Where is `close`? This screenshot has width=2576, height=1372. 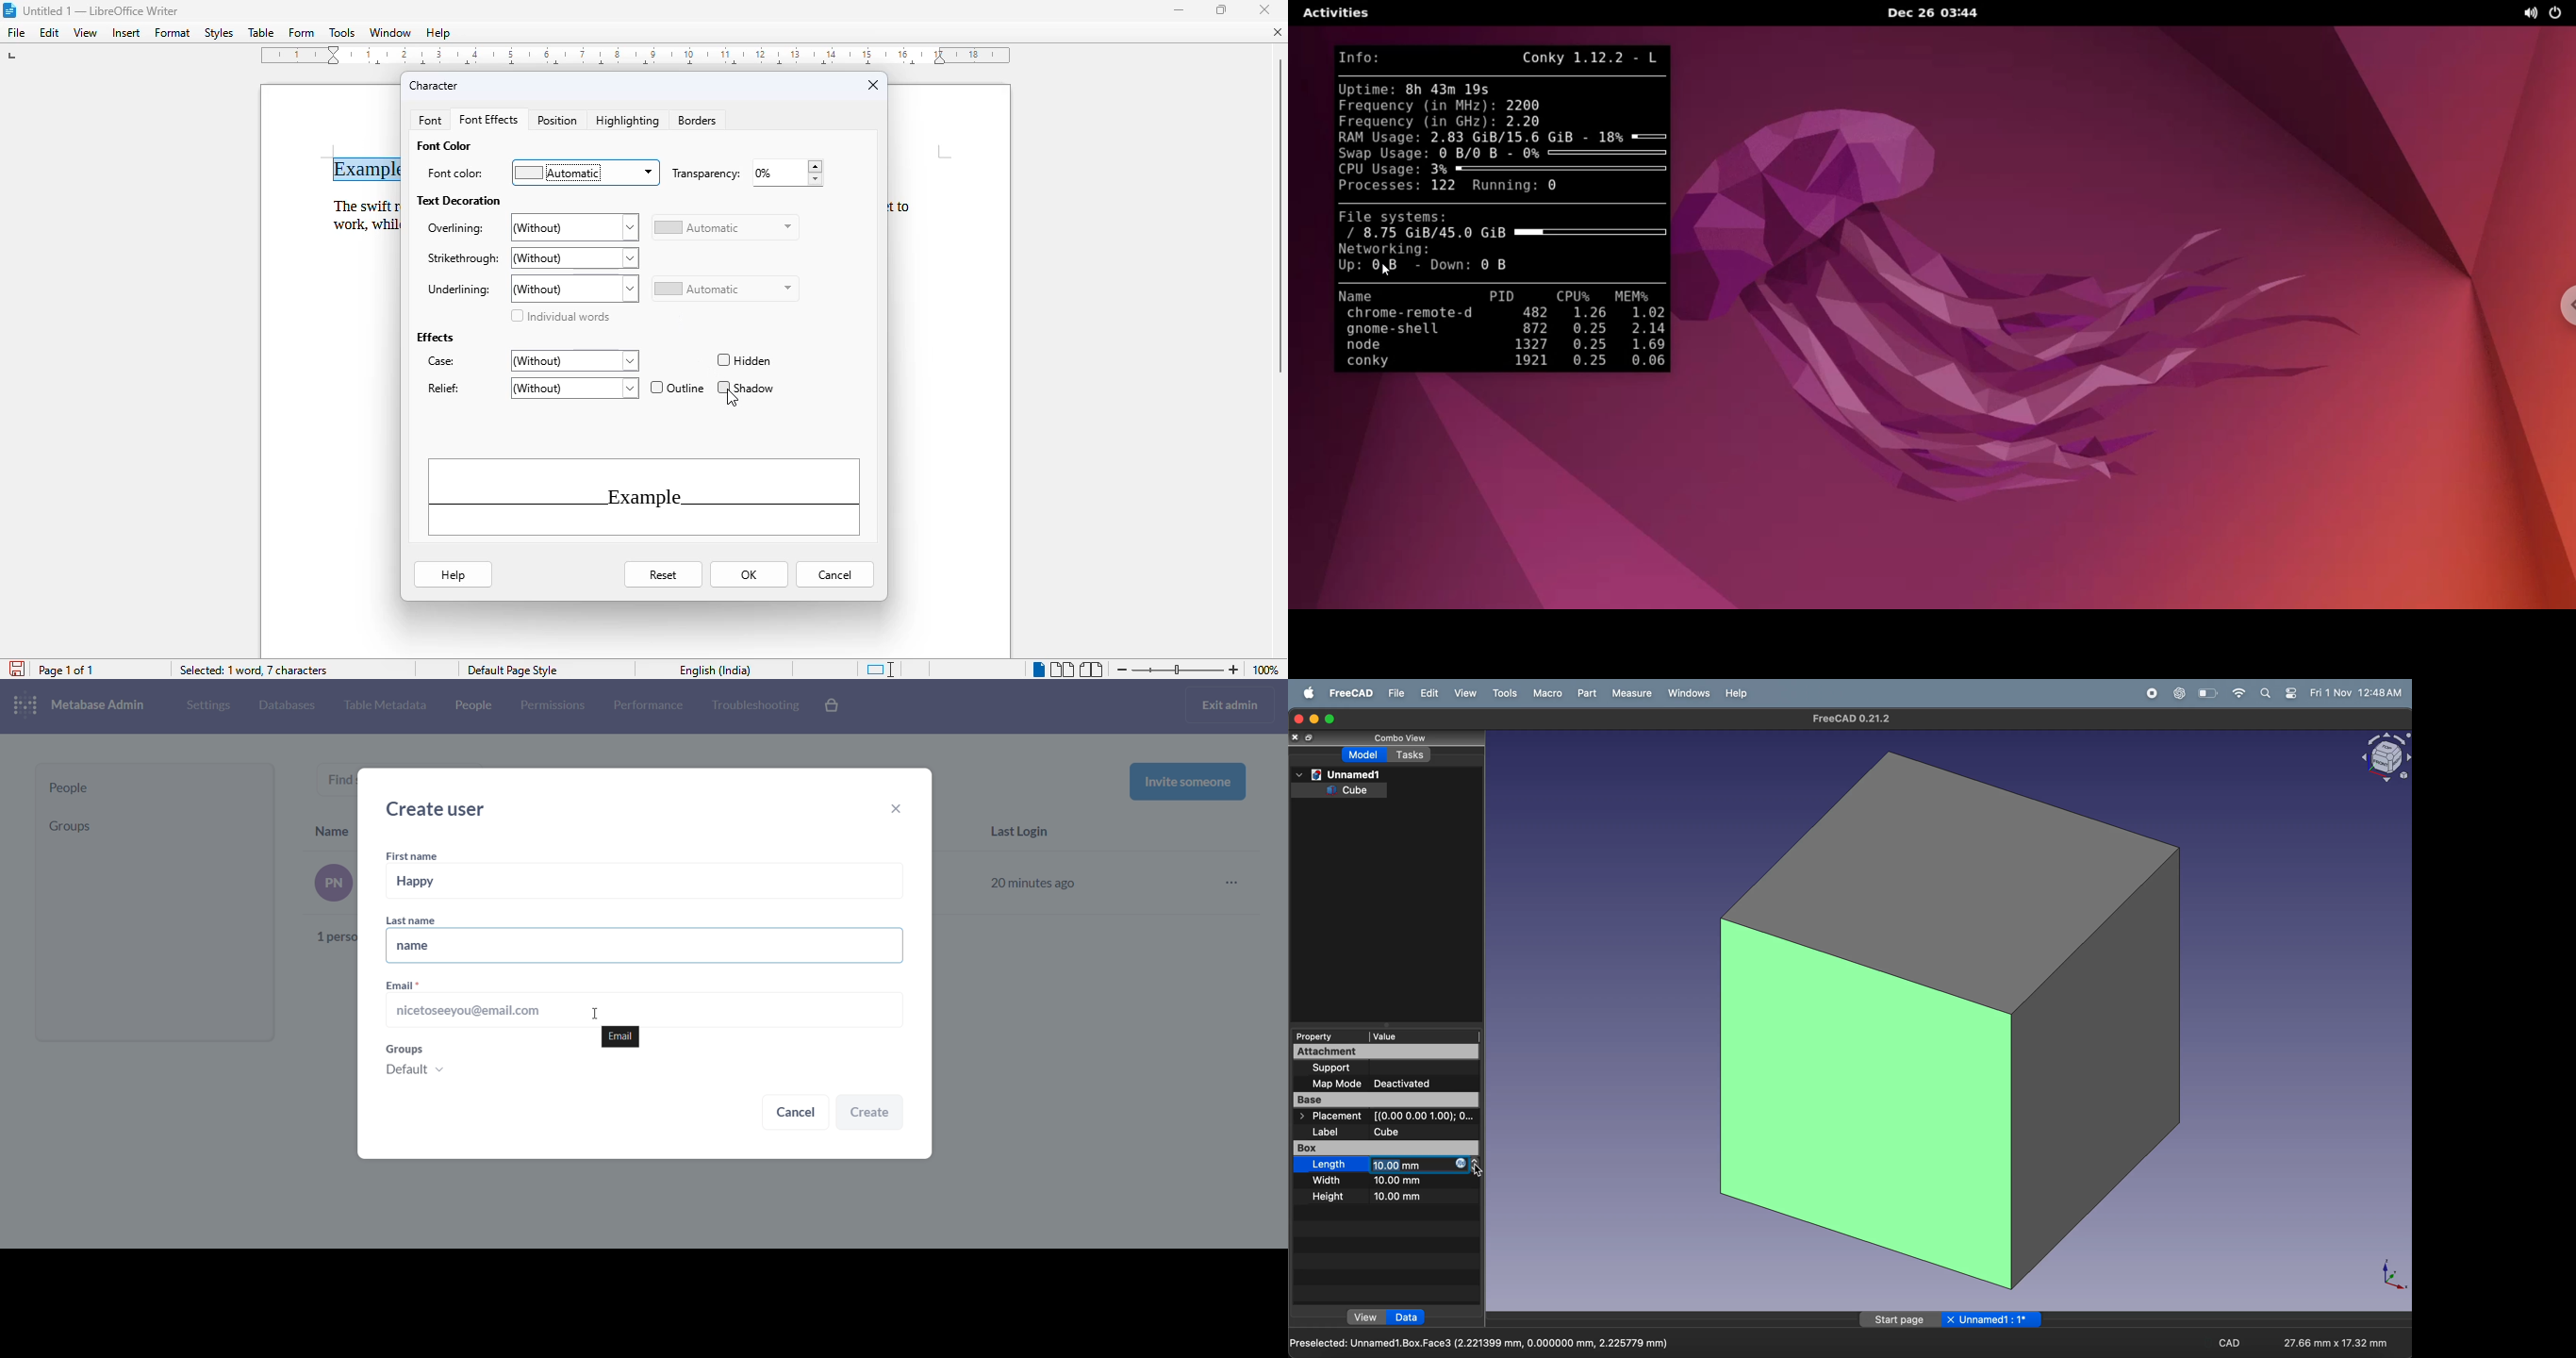
close is located at coordinates (902, 811).